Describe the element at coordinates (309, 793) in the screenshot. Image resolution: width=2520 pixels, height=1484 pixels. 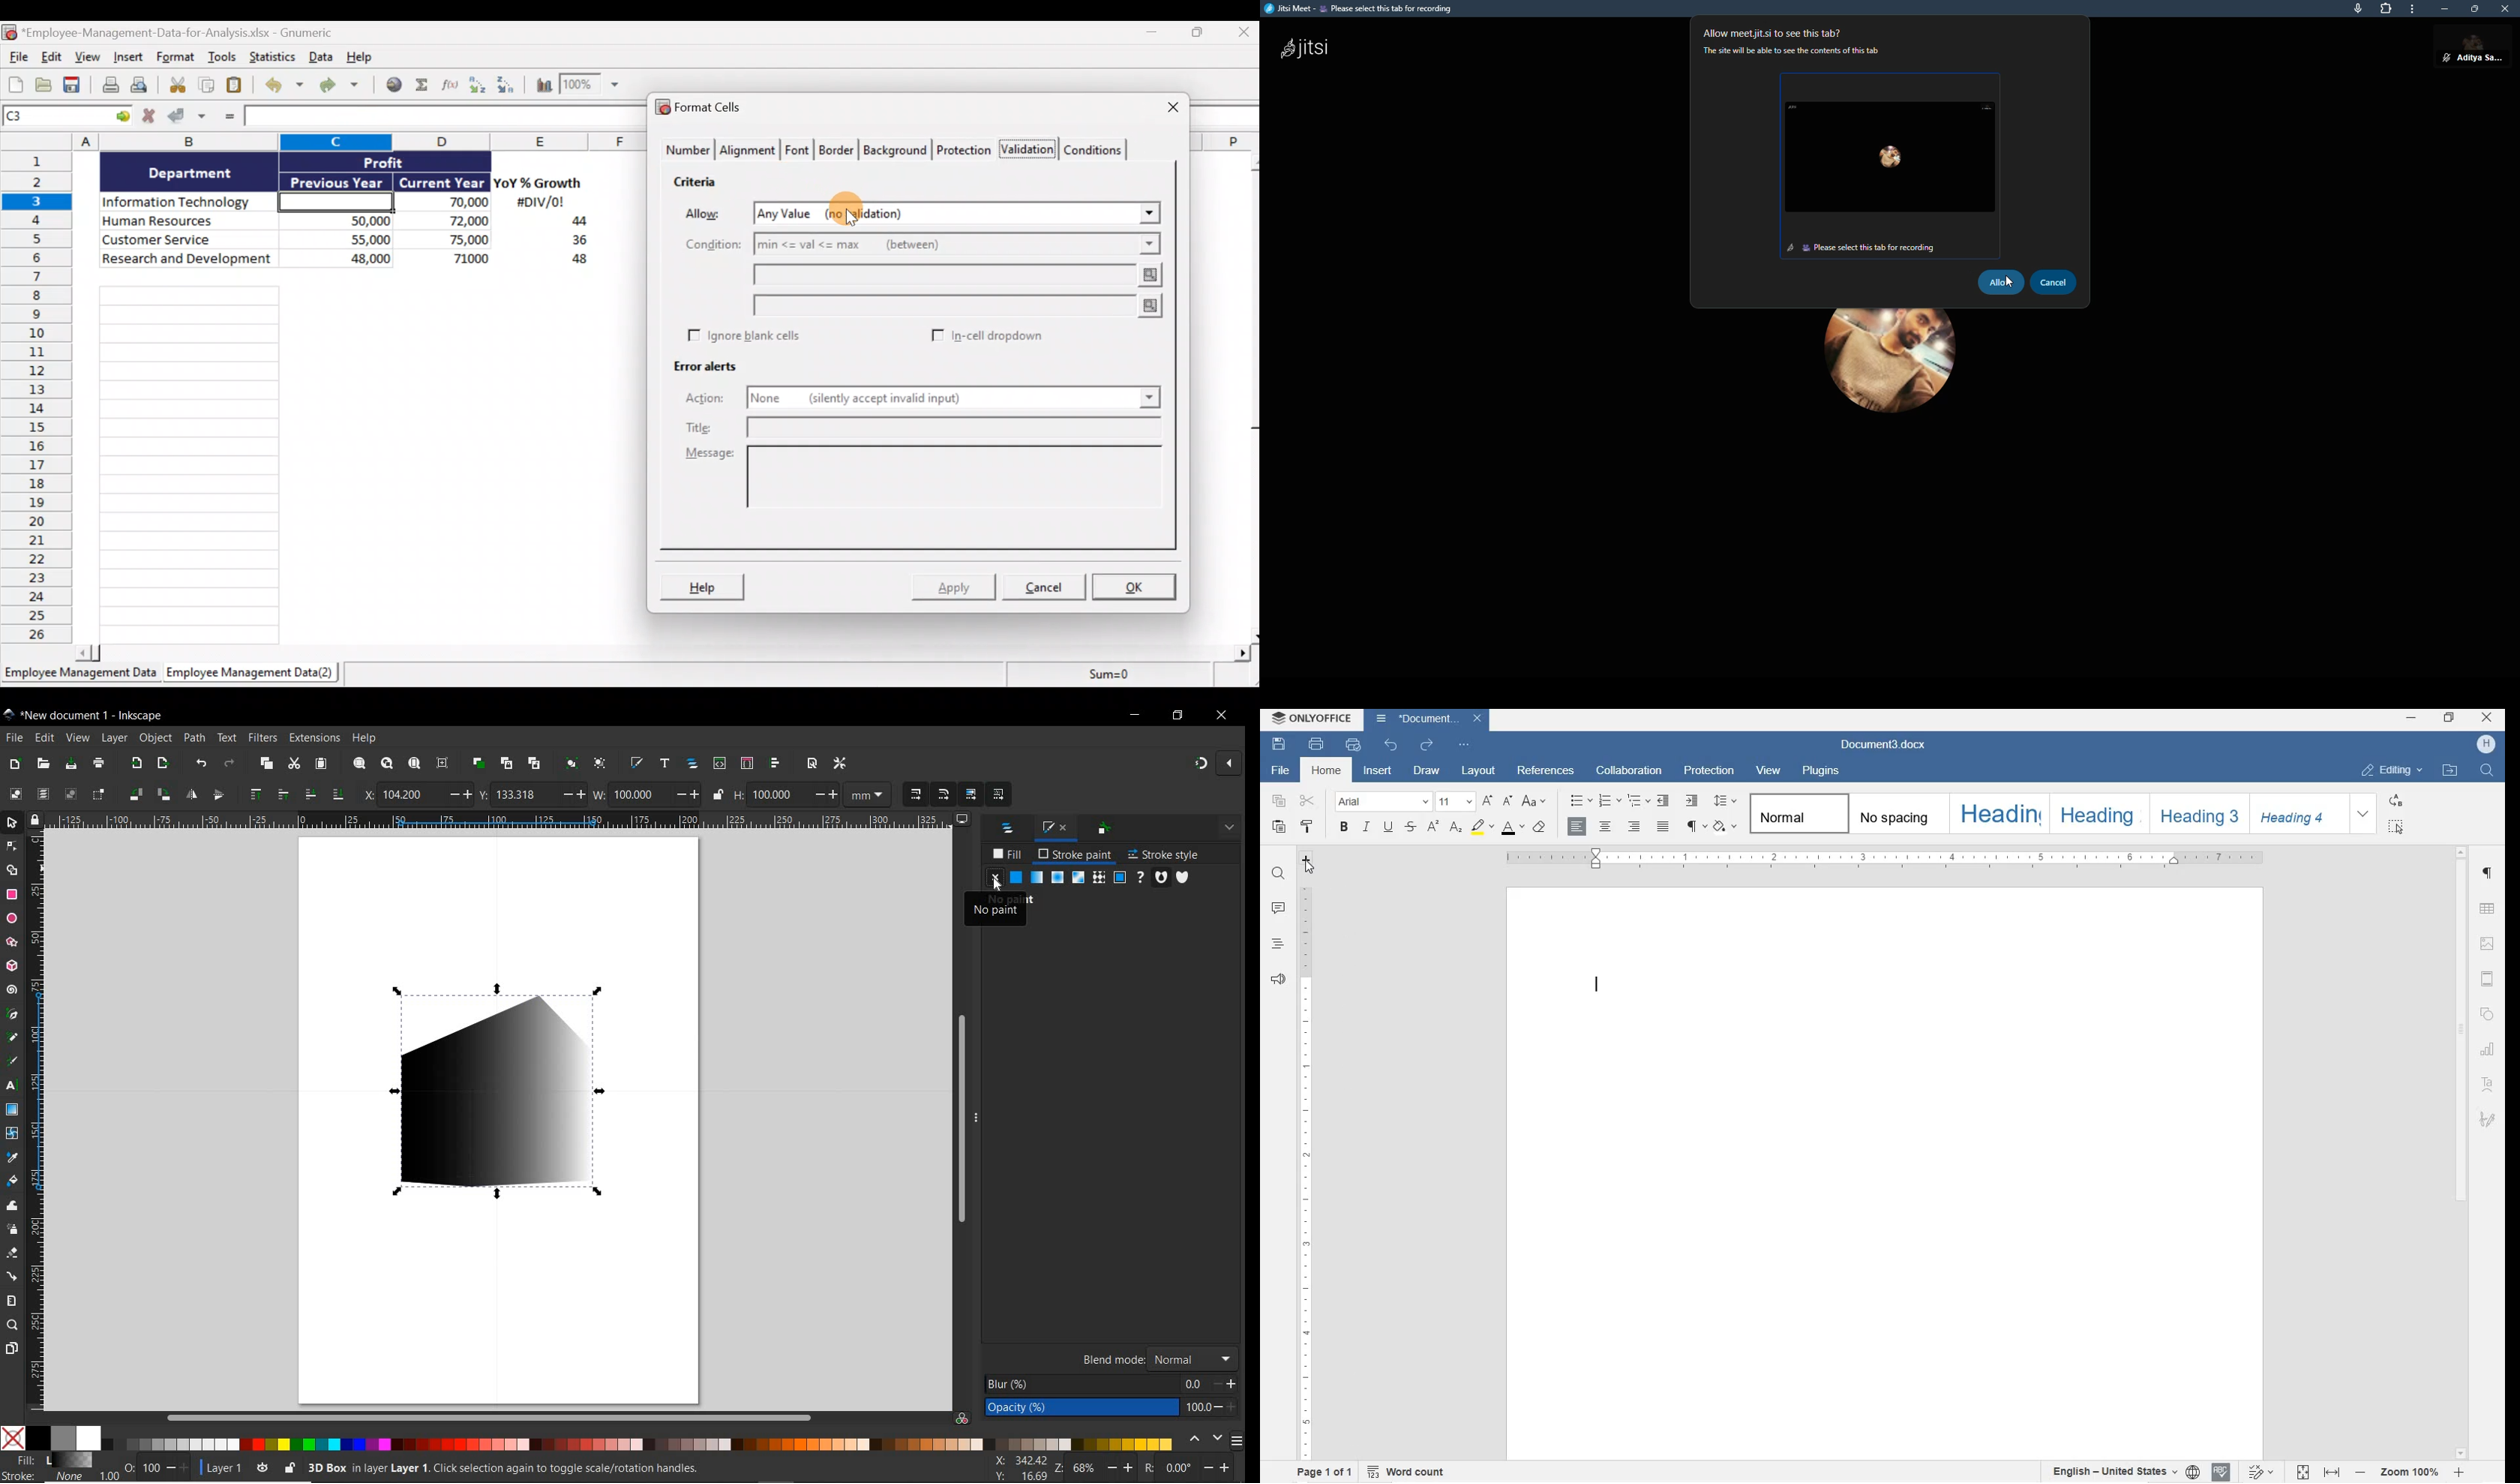
I see `LOWER SELECTION` at that location.